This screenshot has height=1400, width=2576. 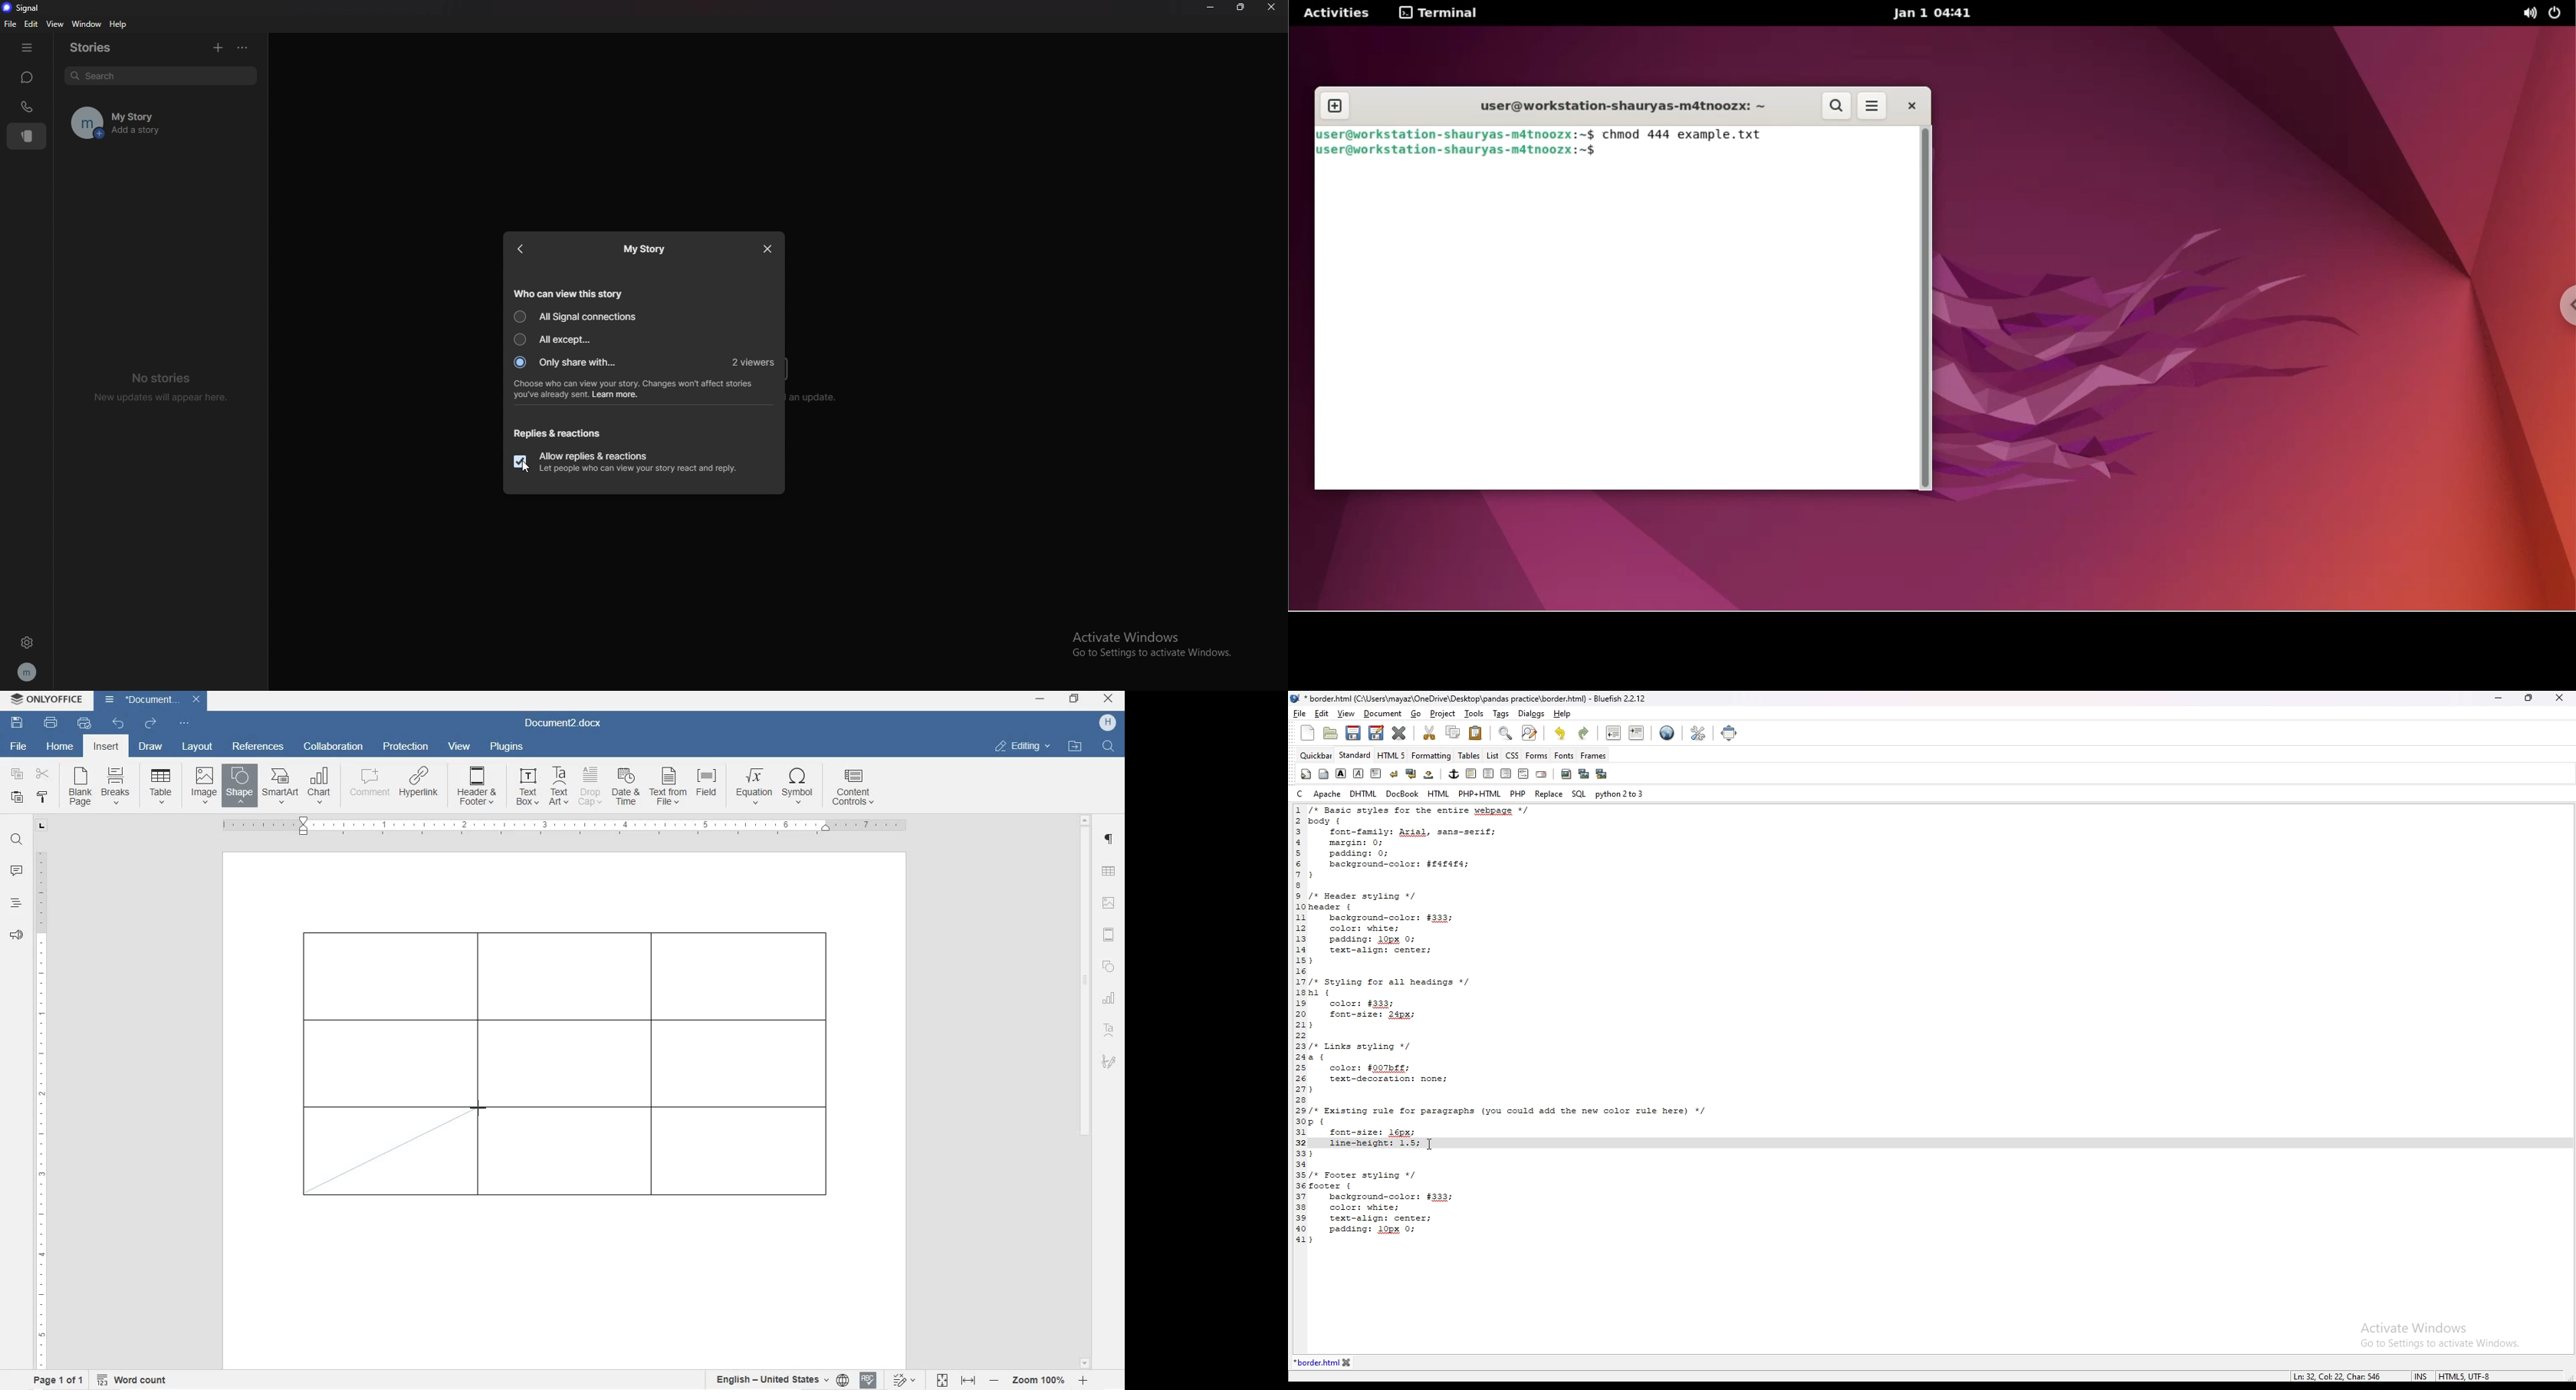 I want to click on CHART, so click(x=320, y=785).